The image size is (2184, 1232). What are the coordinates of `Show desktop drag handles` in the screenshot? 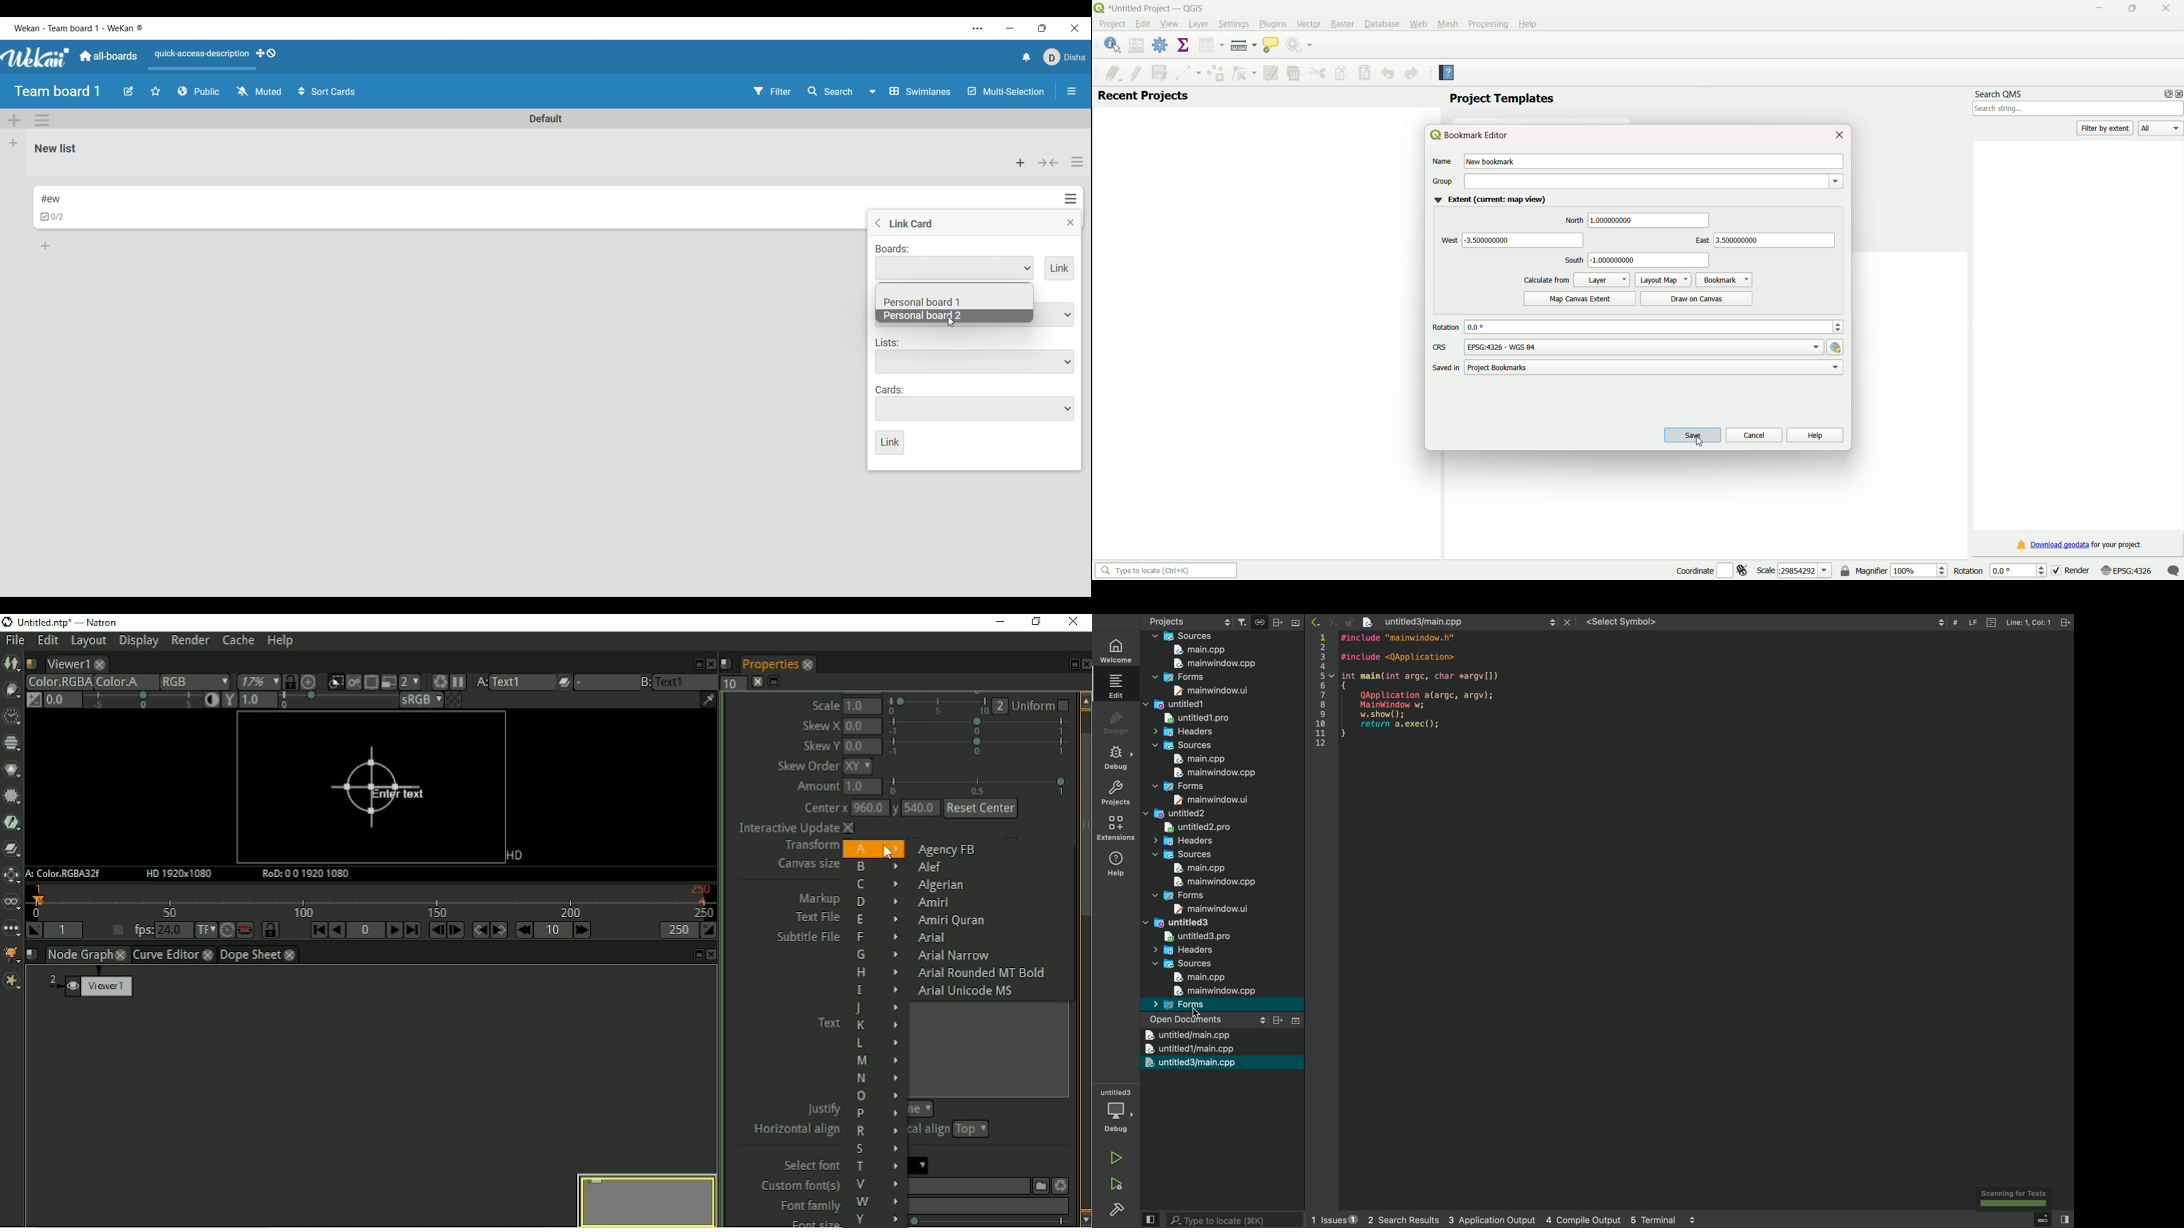 It's located at (266, 53).